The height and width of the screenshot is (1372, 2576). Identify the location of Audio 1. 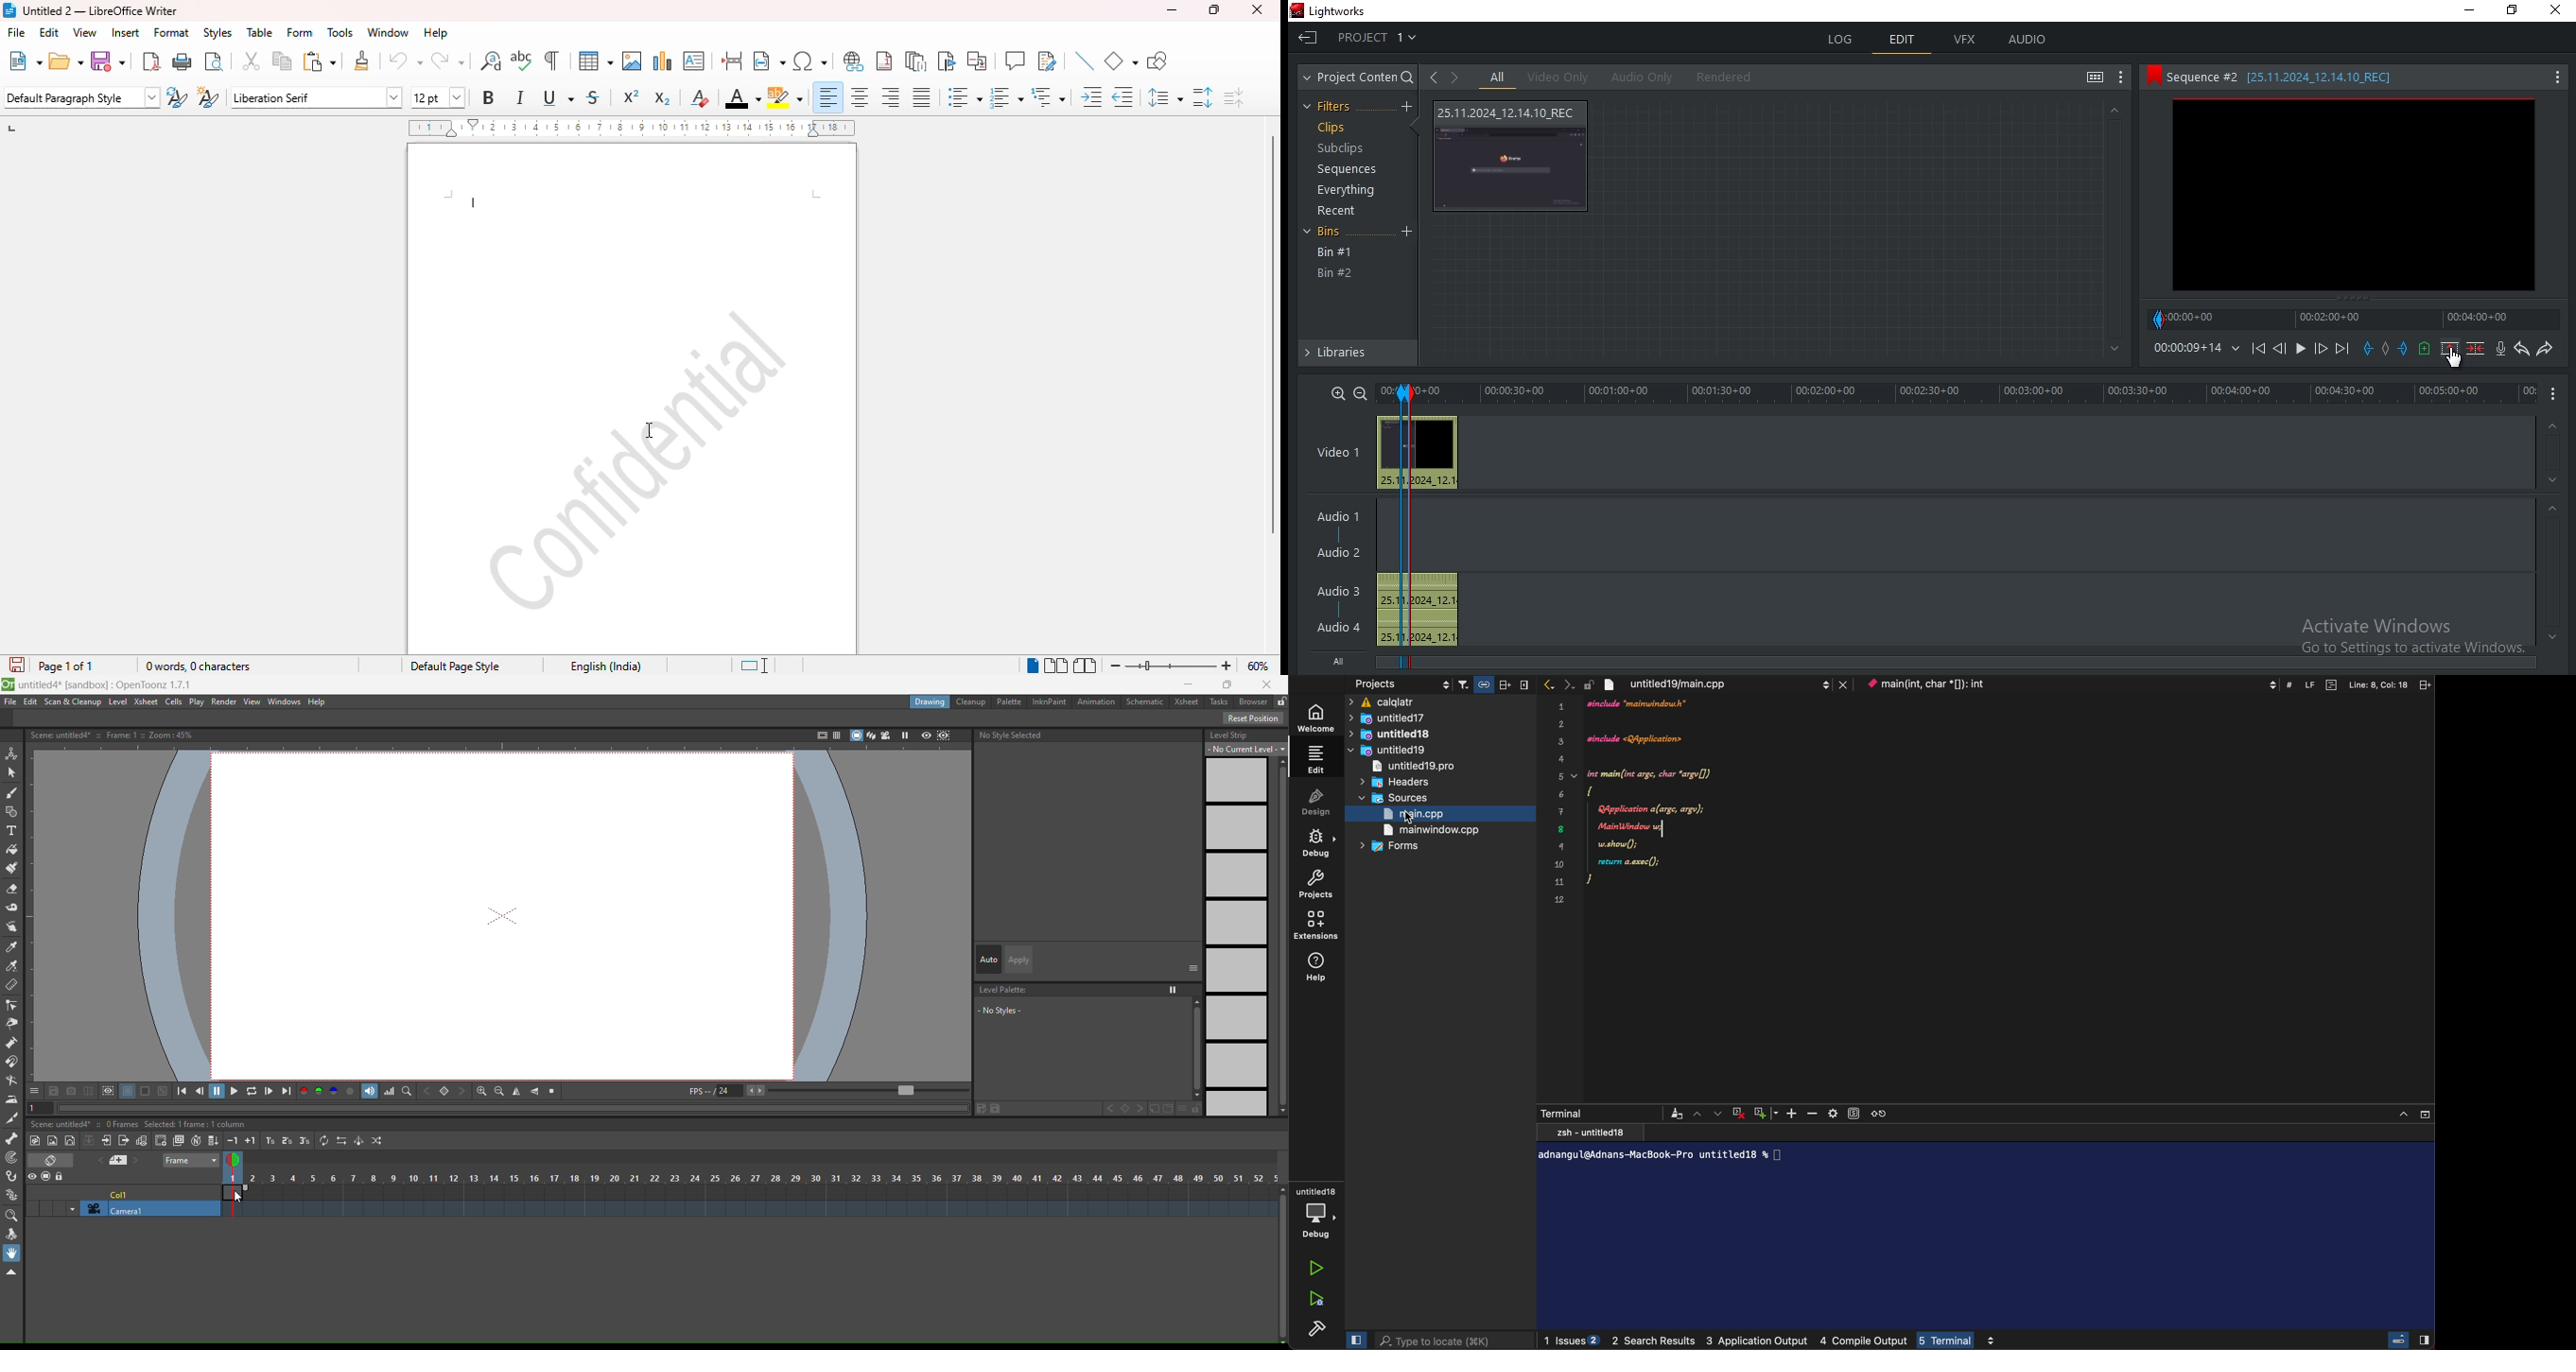
(1342, 513).